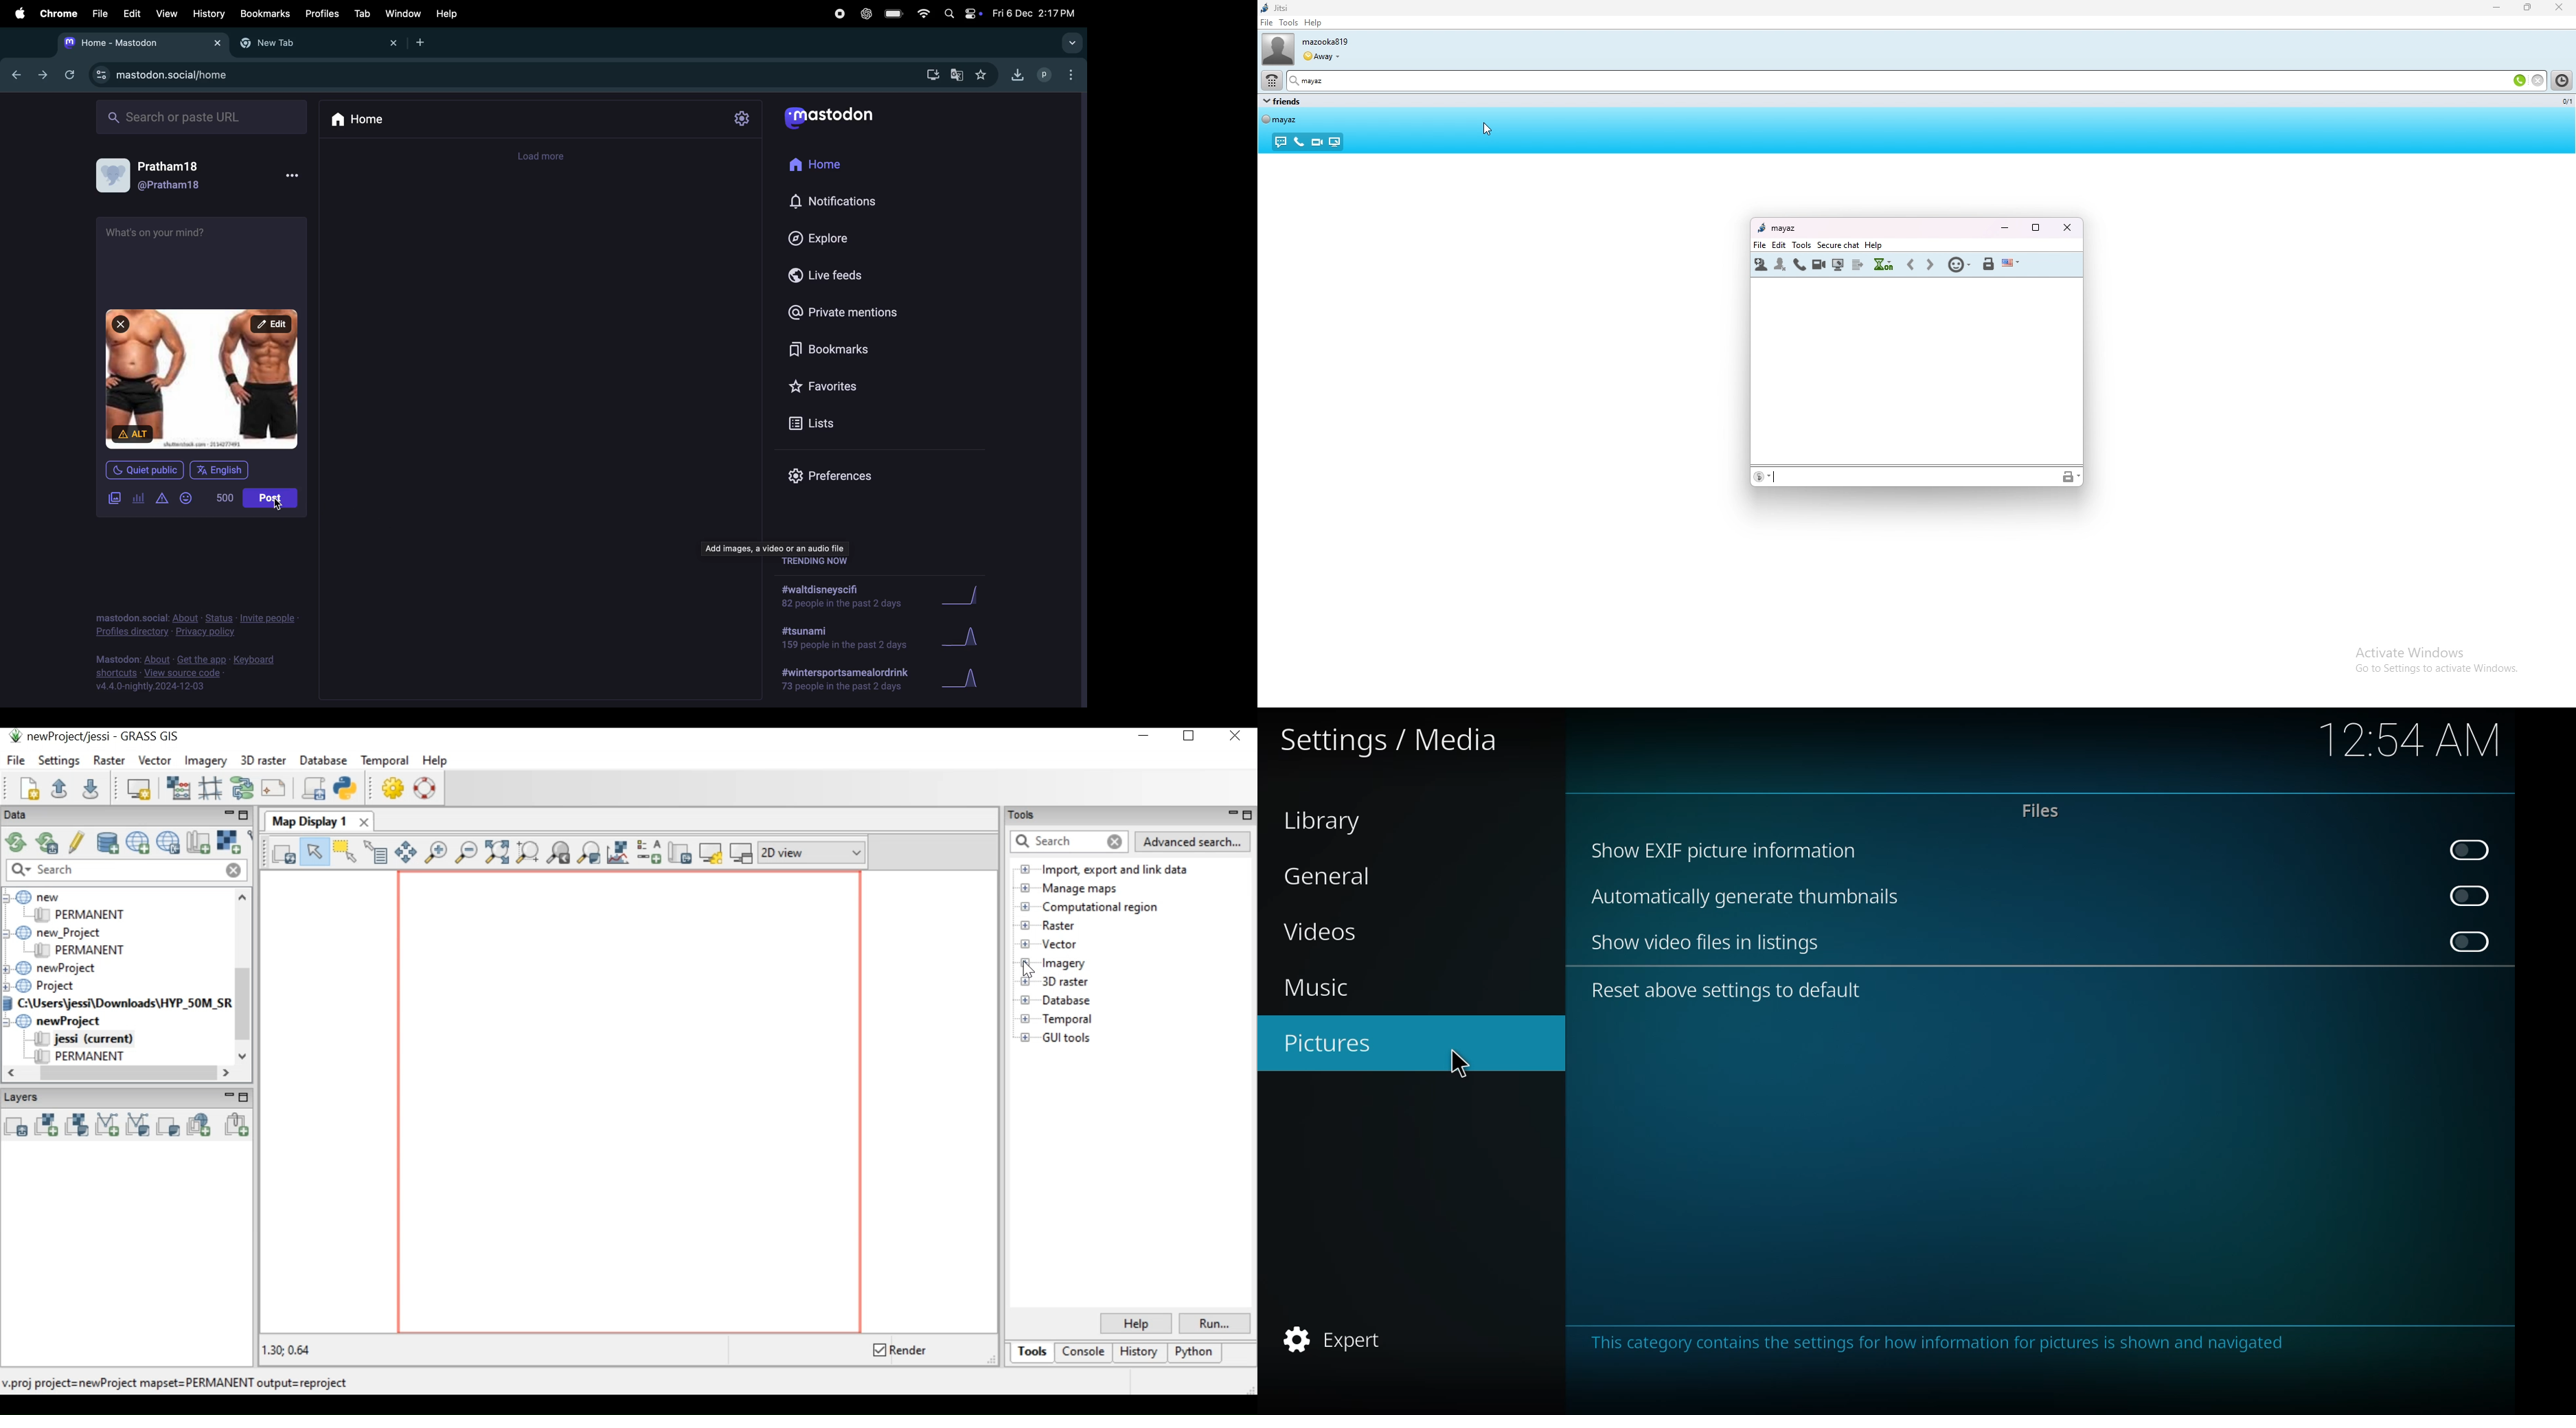 The image size is (2576, 1428). I want to click on forward, so click(43, 74).